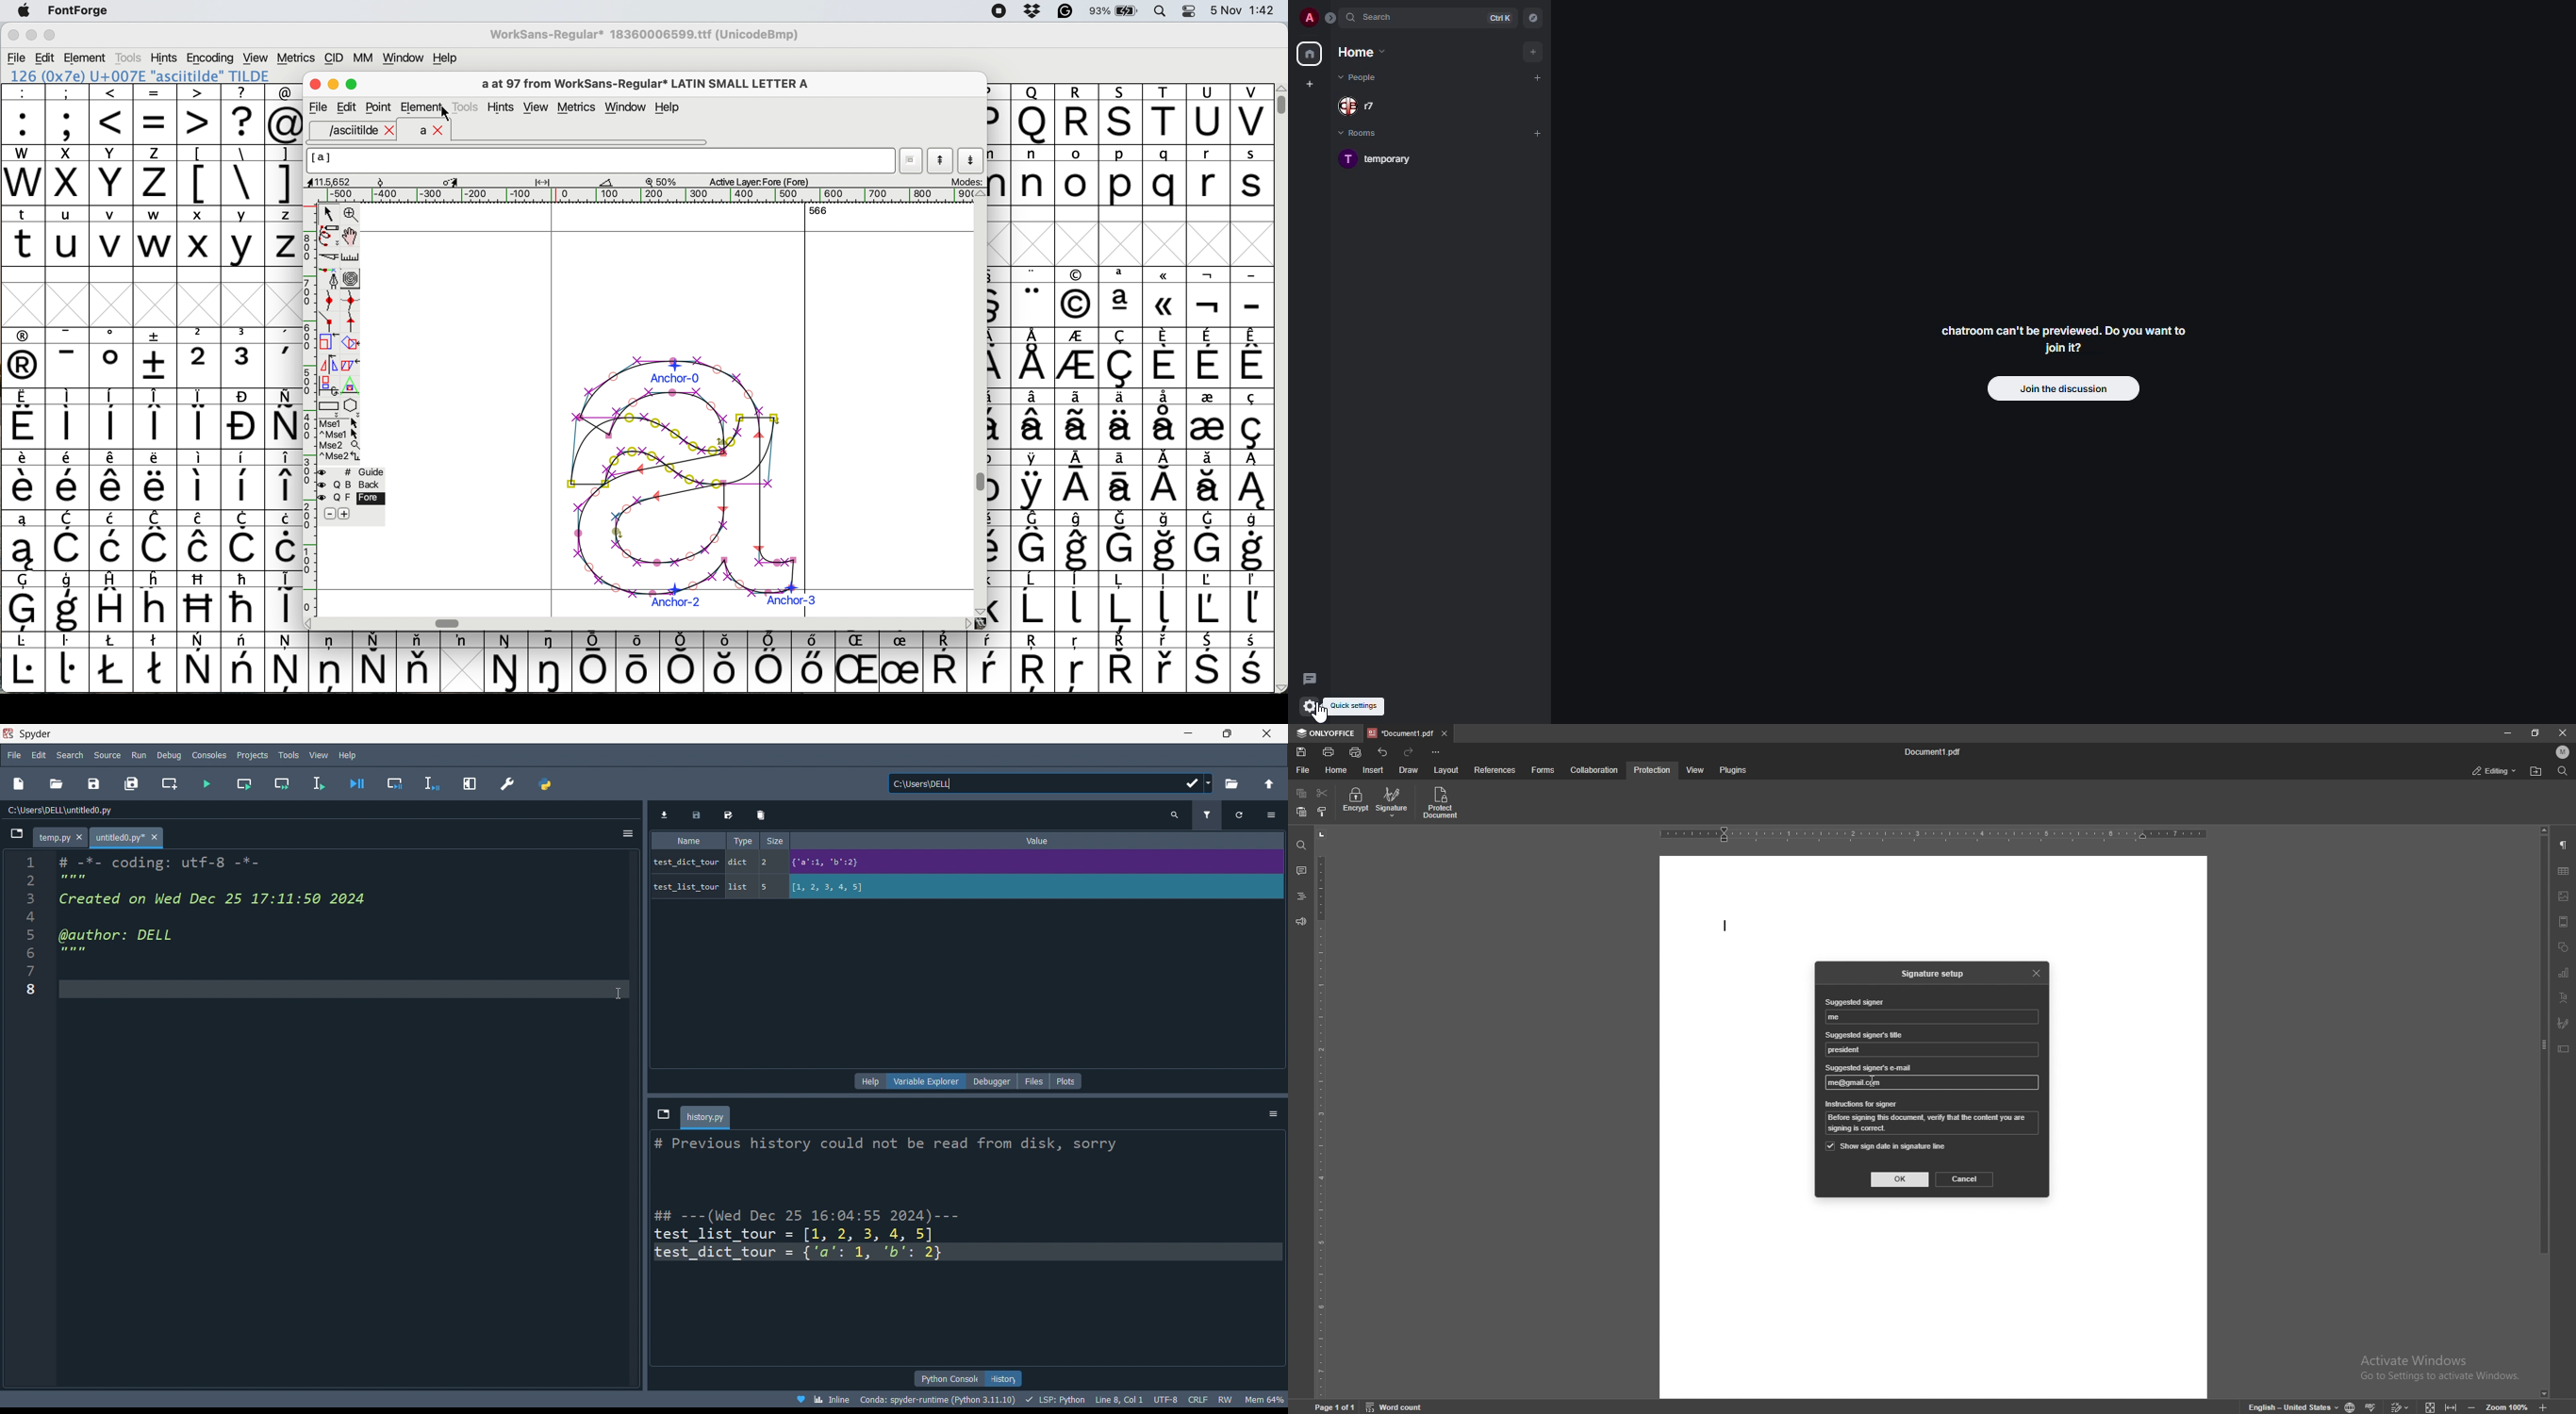 This screenshot has height=1428, width=2576. Describe the element at coordinates (1300, 922) in the screenshot. I see `feedback` at that location.